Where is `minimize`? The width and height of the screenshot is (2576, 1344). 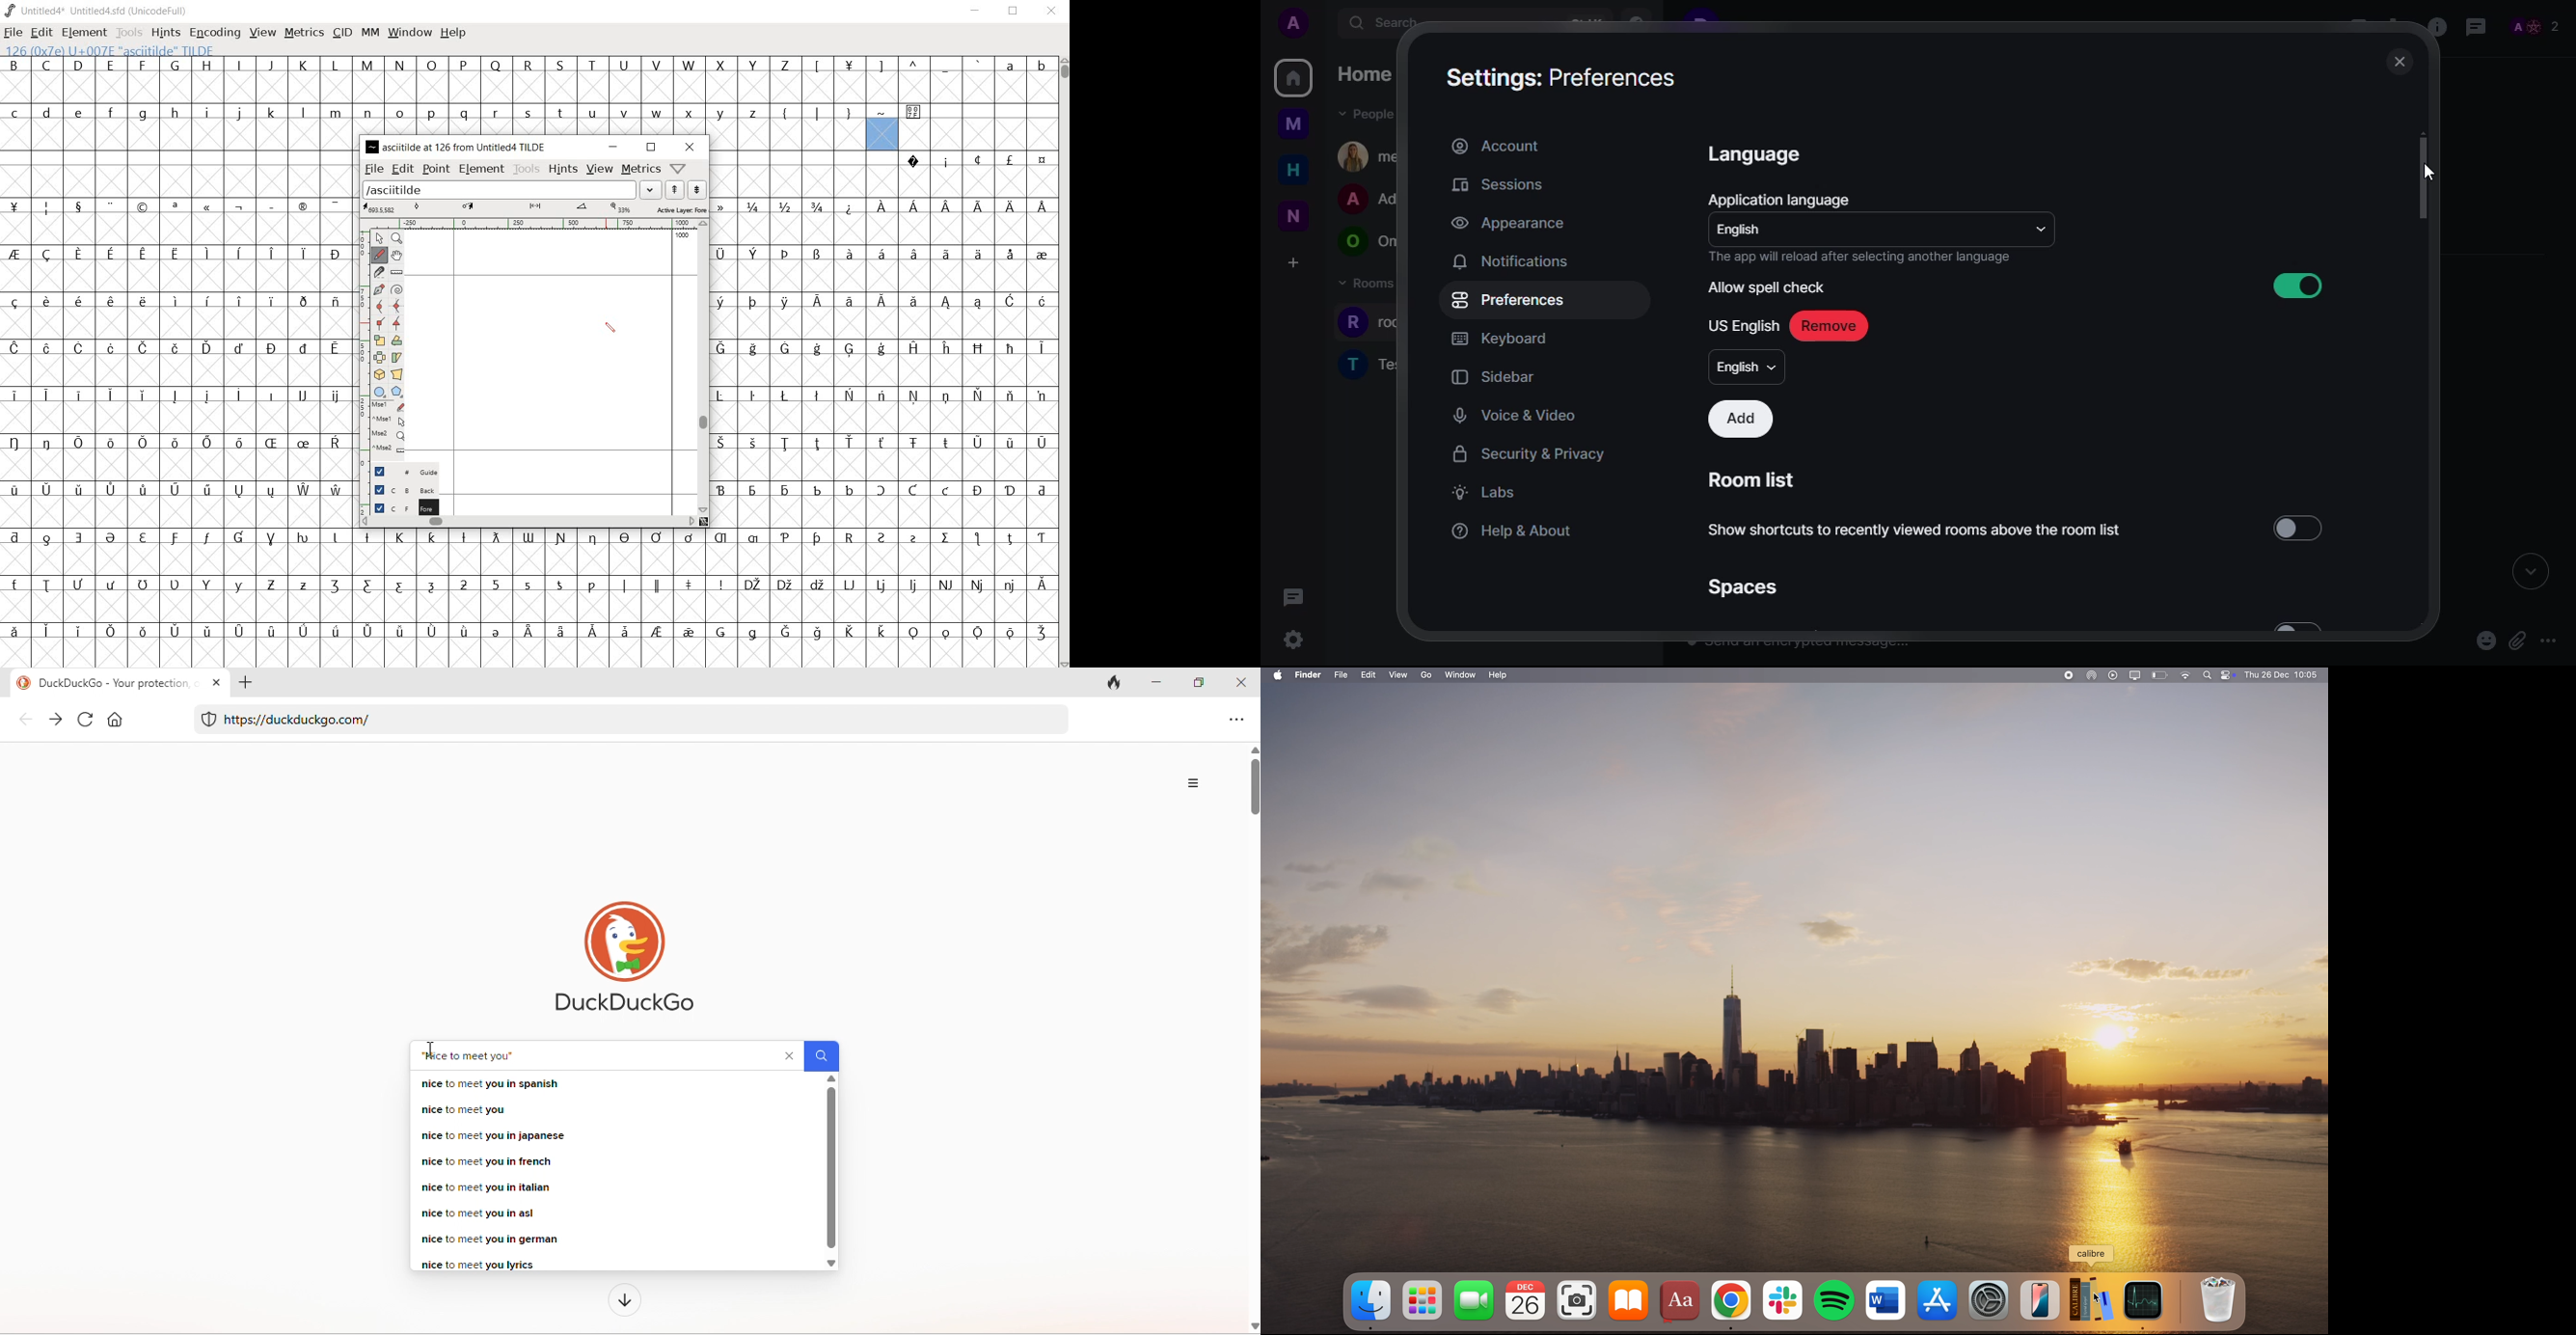
minimize is located at coordinates (612, 146).